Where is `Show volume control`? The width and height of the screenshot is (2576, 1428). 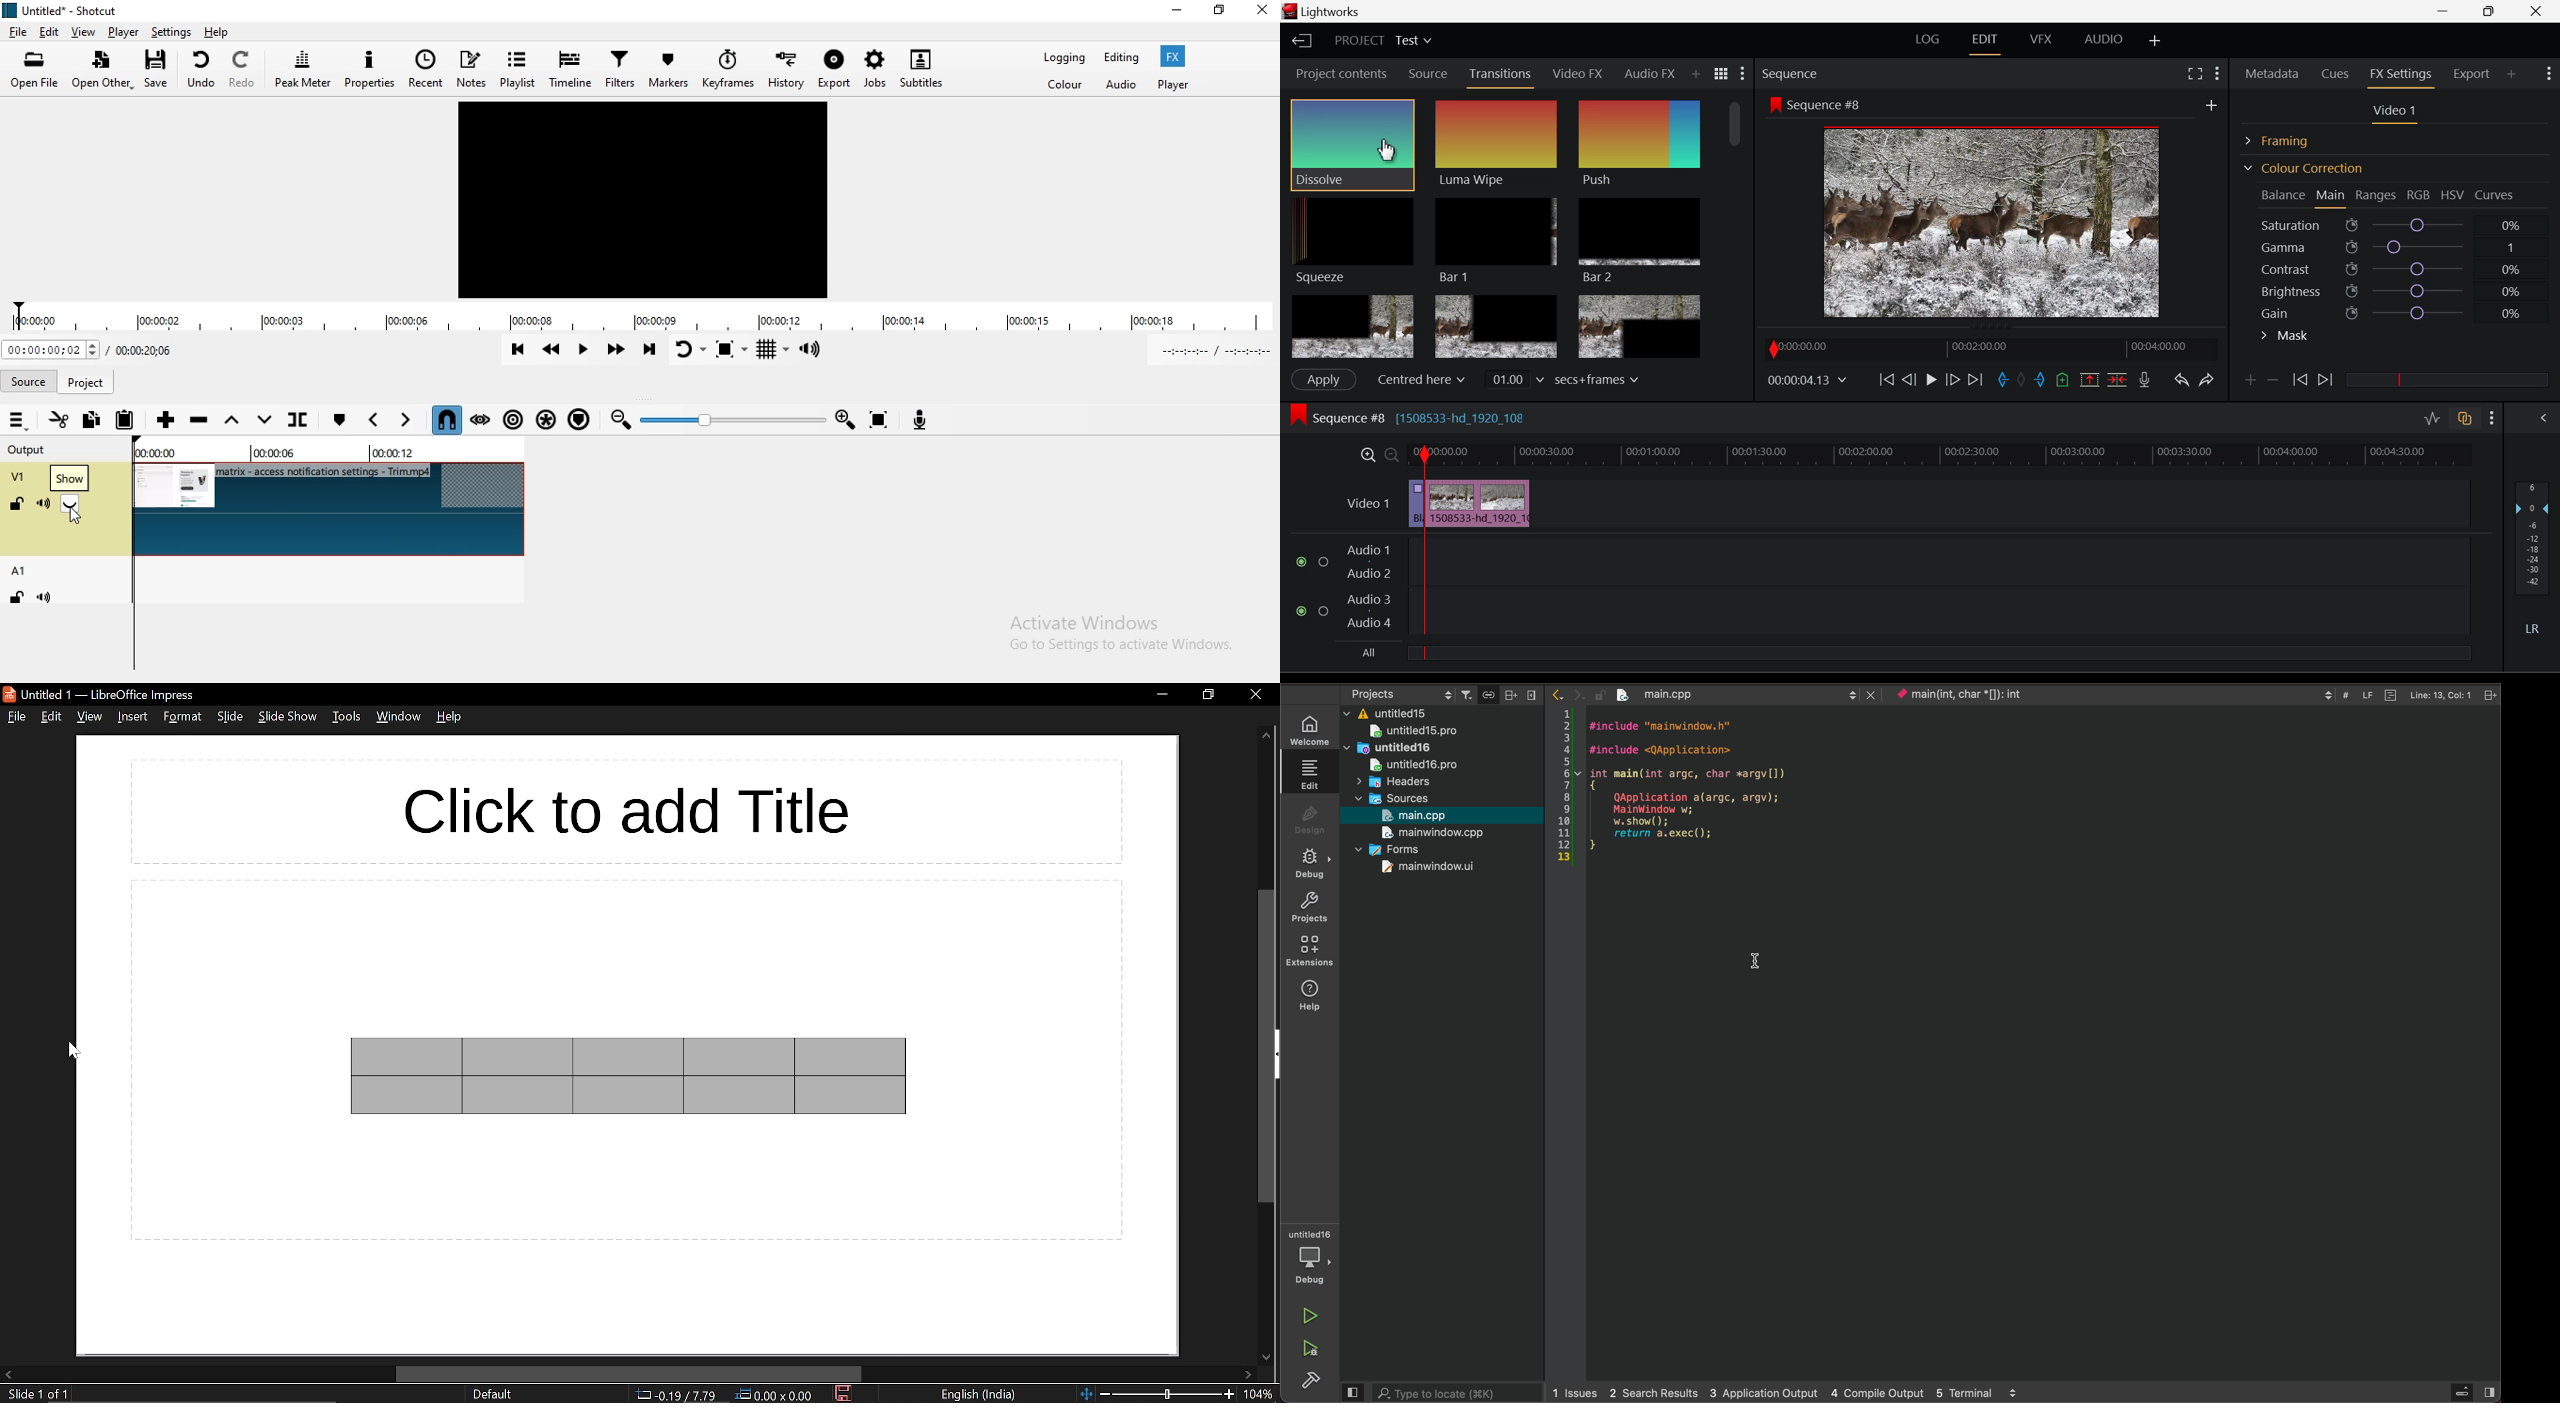
Show volume control is located at coordinates (819, 351).